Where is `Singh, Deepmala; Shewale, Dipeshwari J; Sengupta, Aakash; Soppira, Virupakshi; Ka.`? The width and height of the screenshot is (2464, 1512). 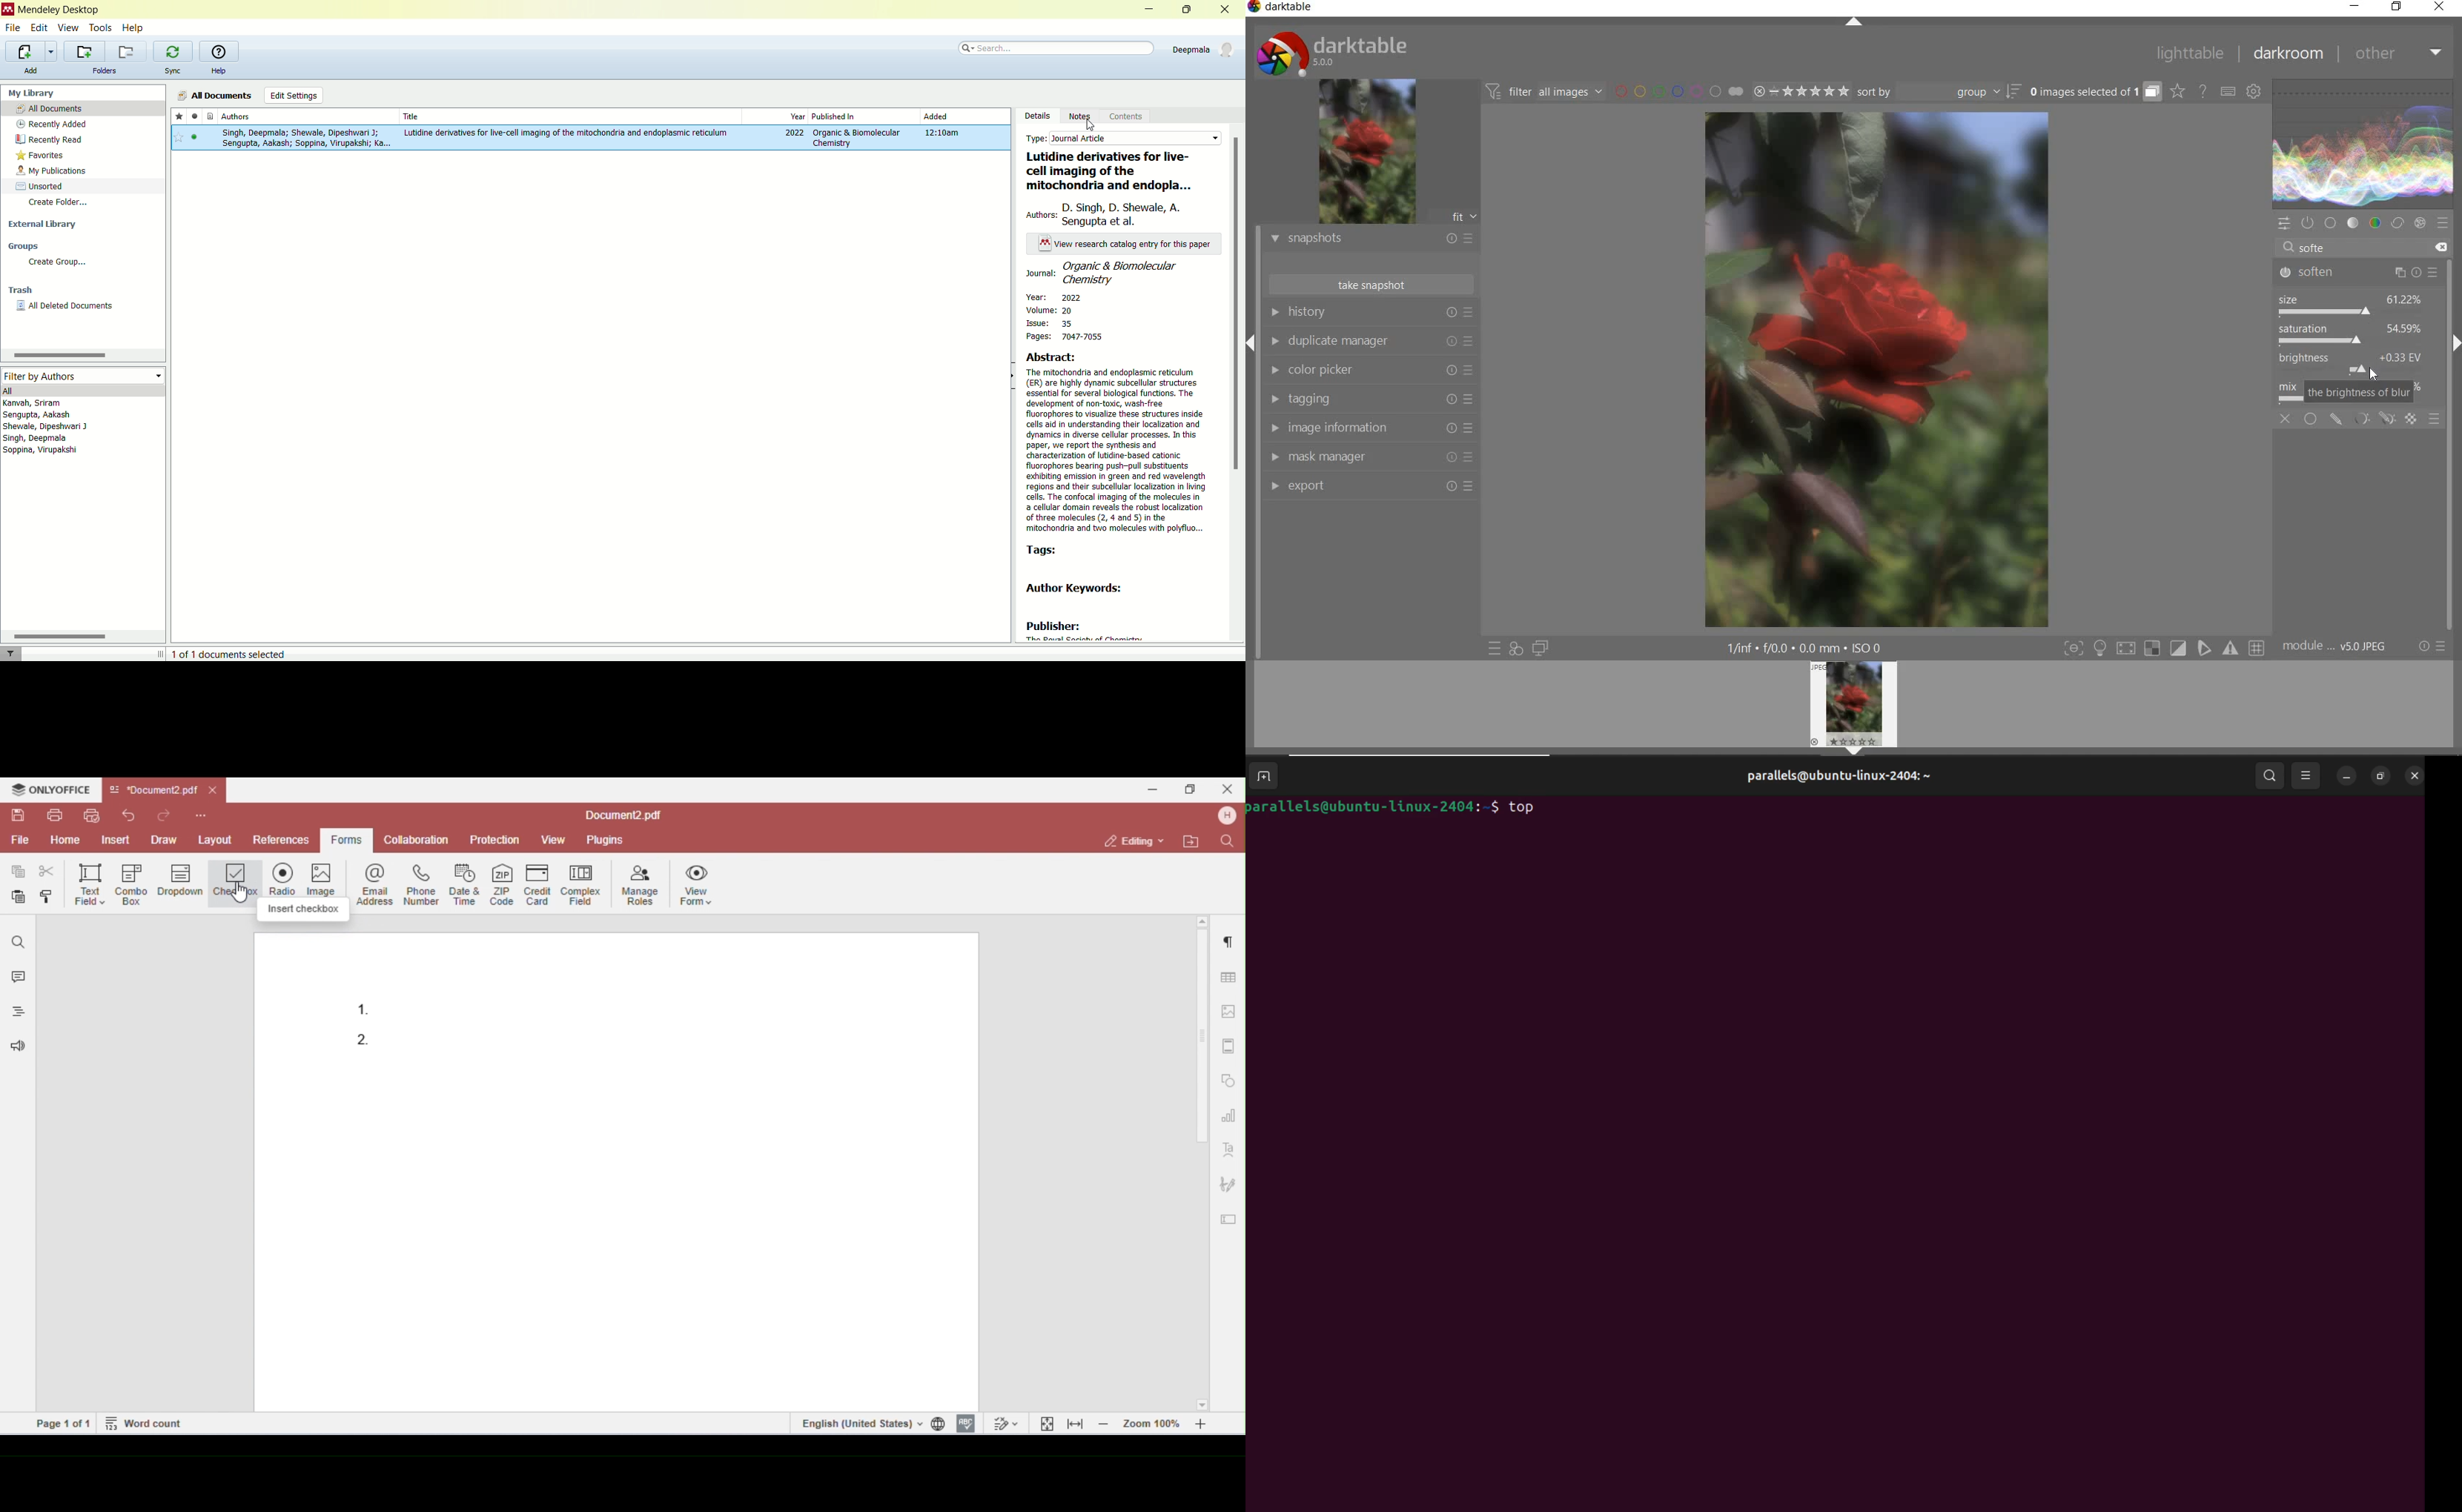
Singh, Deepmala; Shewale, Dipeshwari J; Sengupta, Aakash; Soppira, Virupakshi; Ka. is located at coordinates (304, 139).